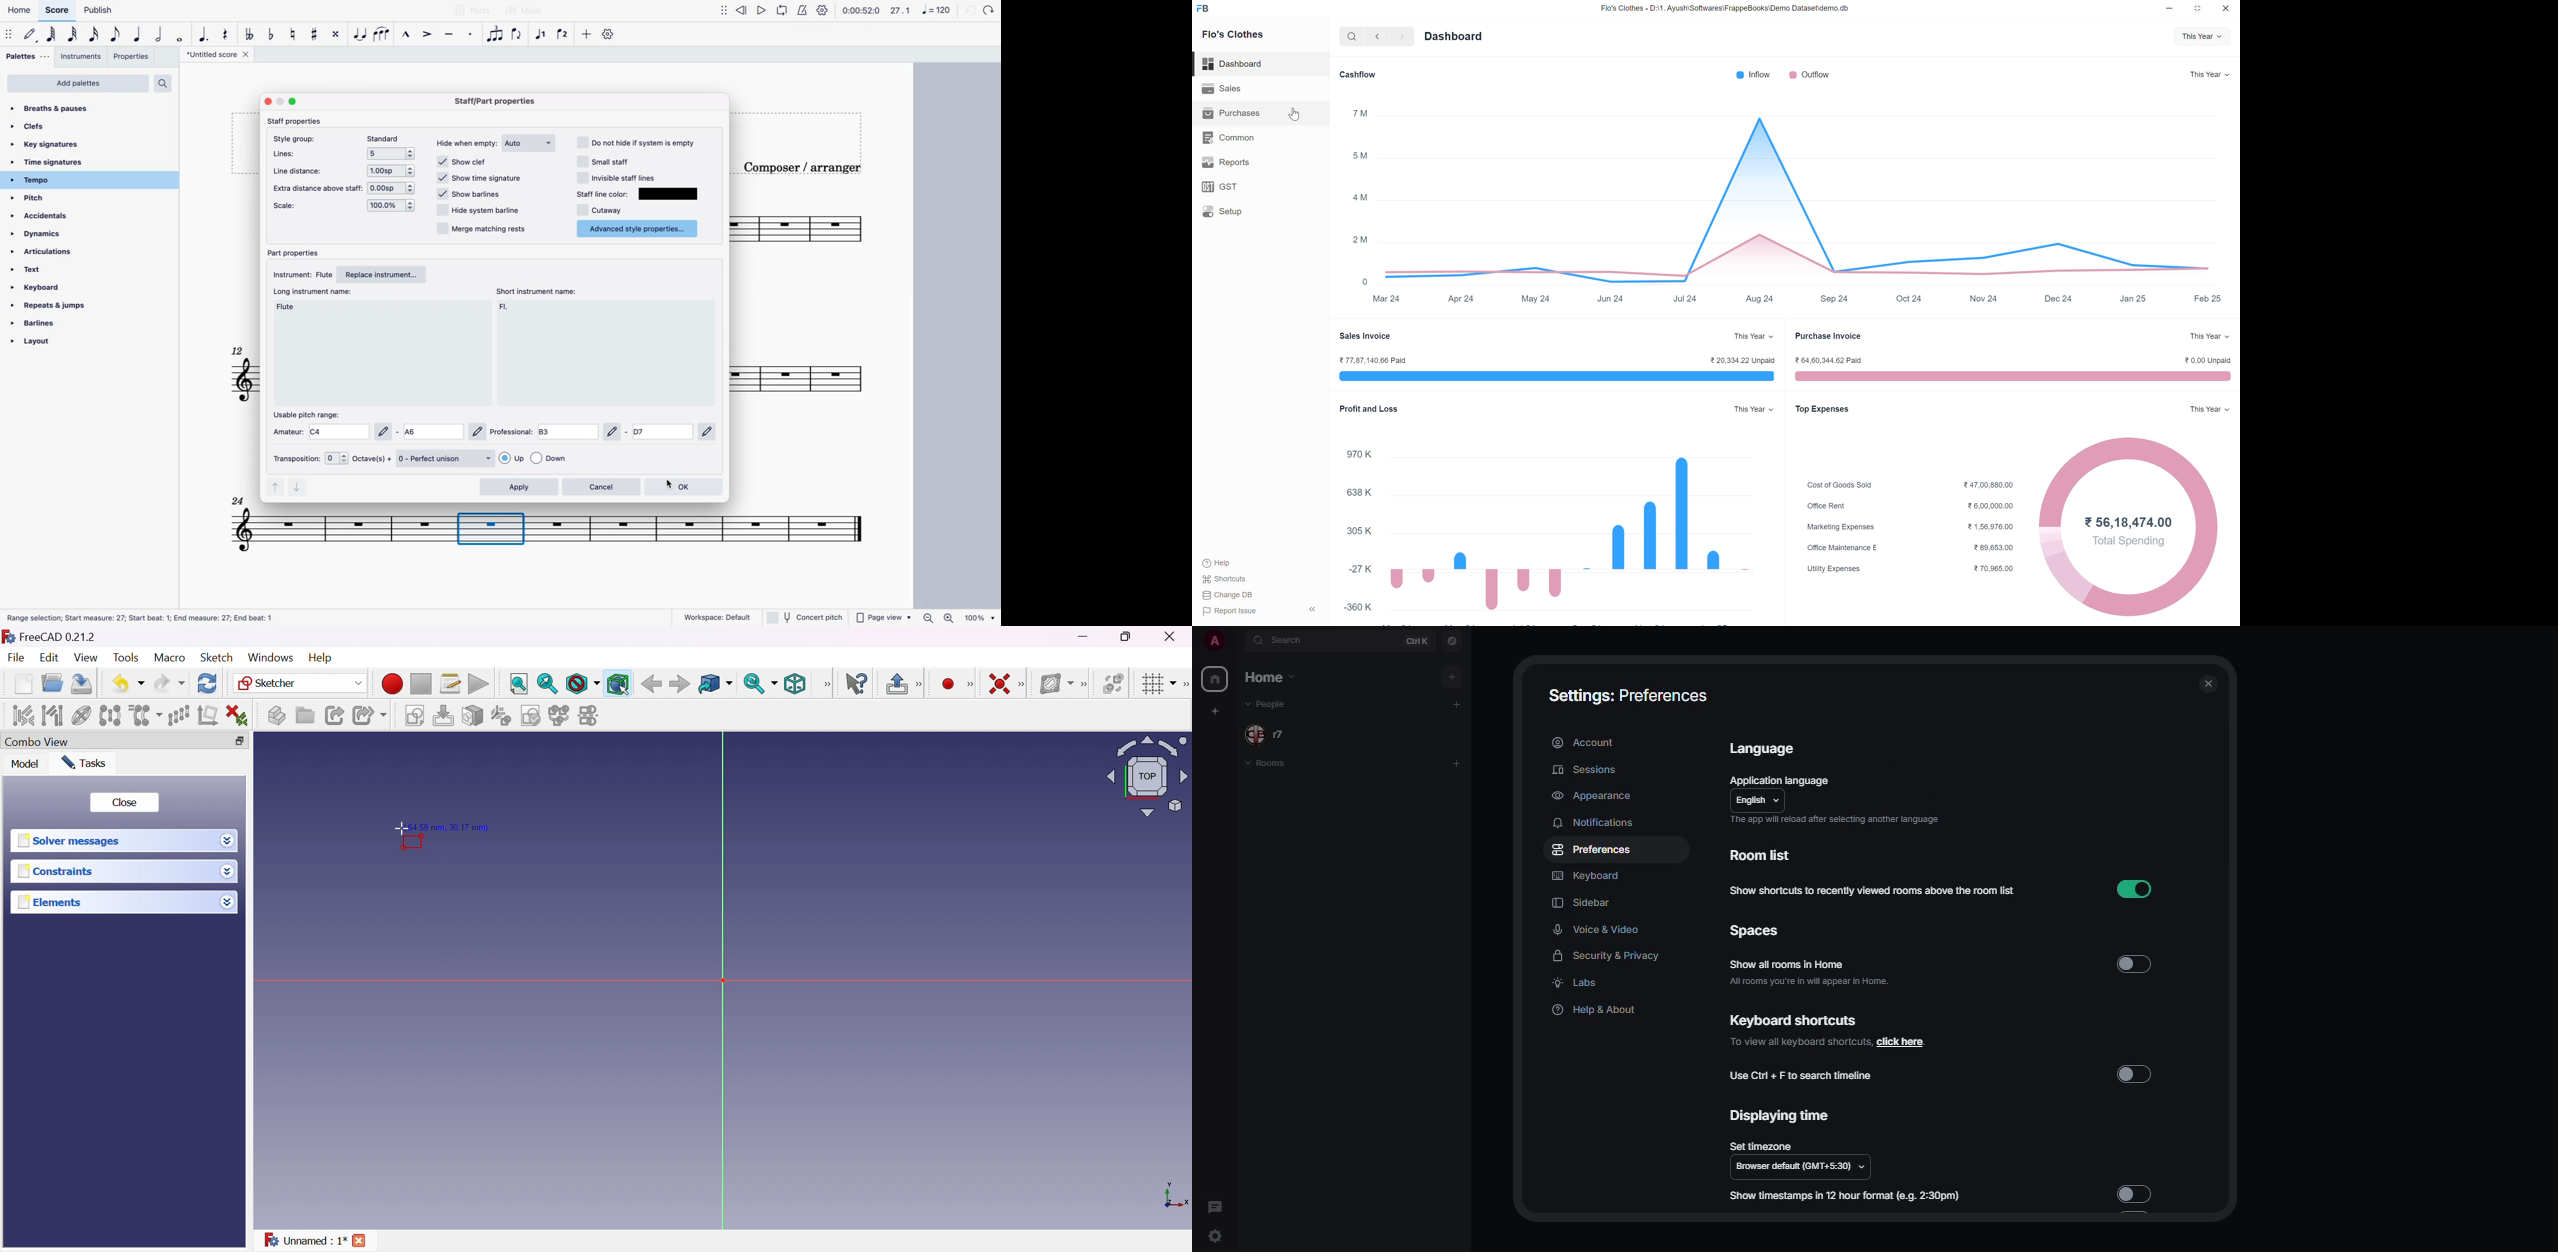  Describe the element at coordinates (1360, 454) in the screenshot. I see `970 K` at that location.